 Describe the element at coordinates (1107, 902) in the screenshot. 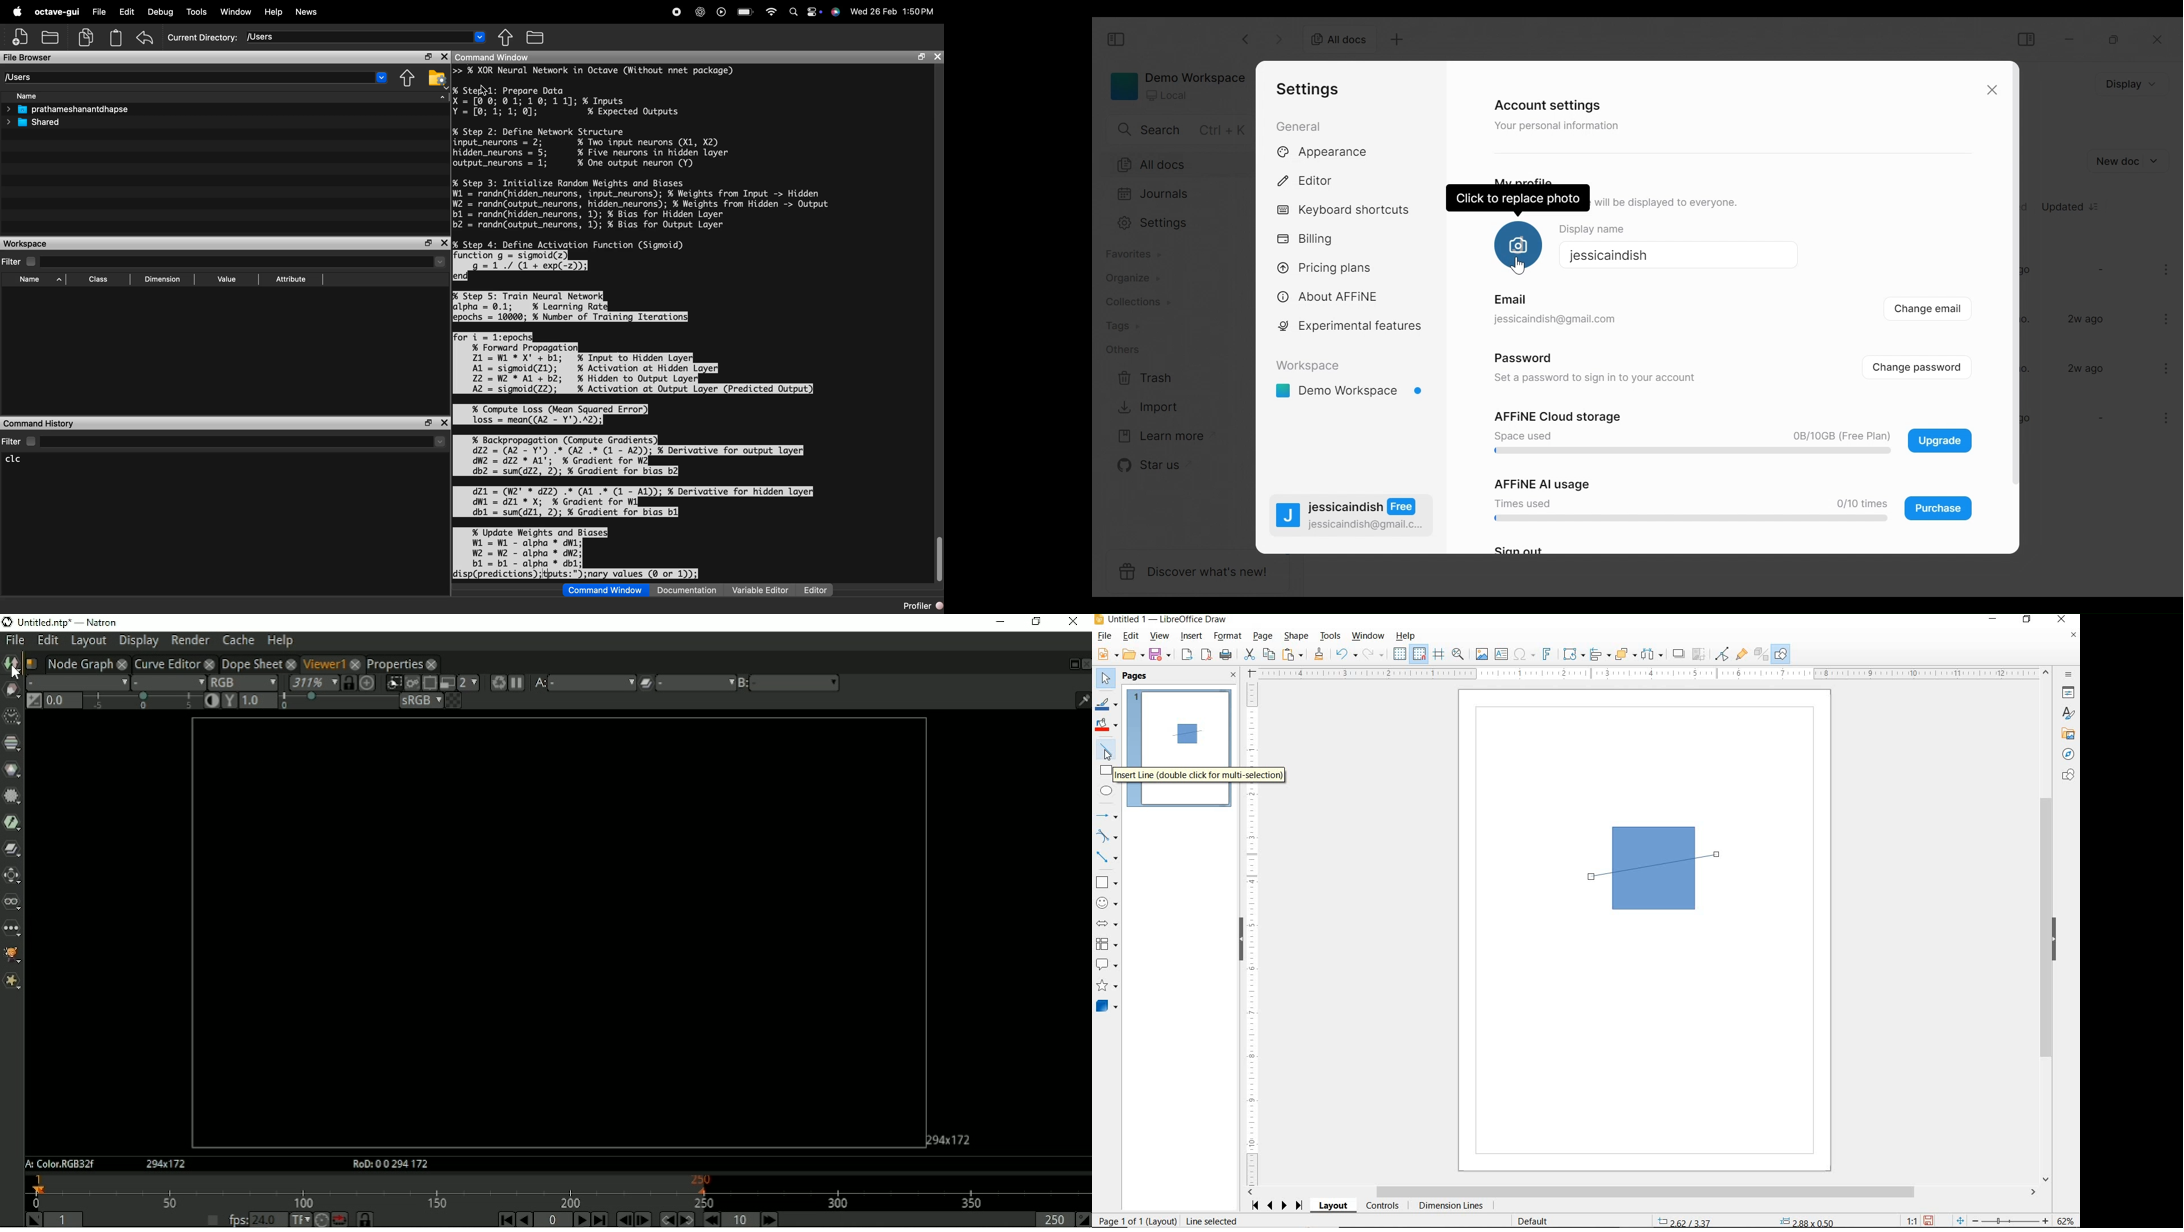

I see `SYMBOL SHAPES` at that location.